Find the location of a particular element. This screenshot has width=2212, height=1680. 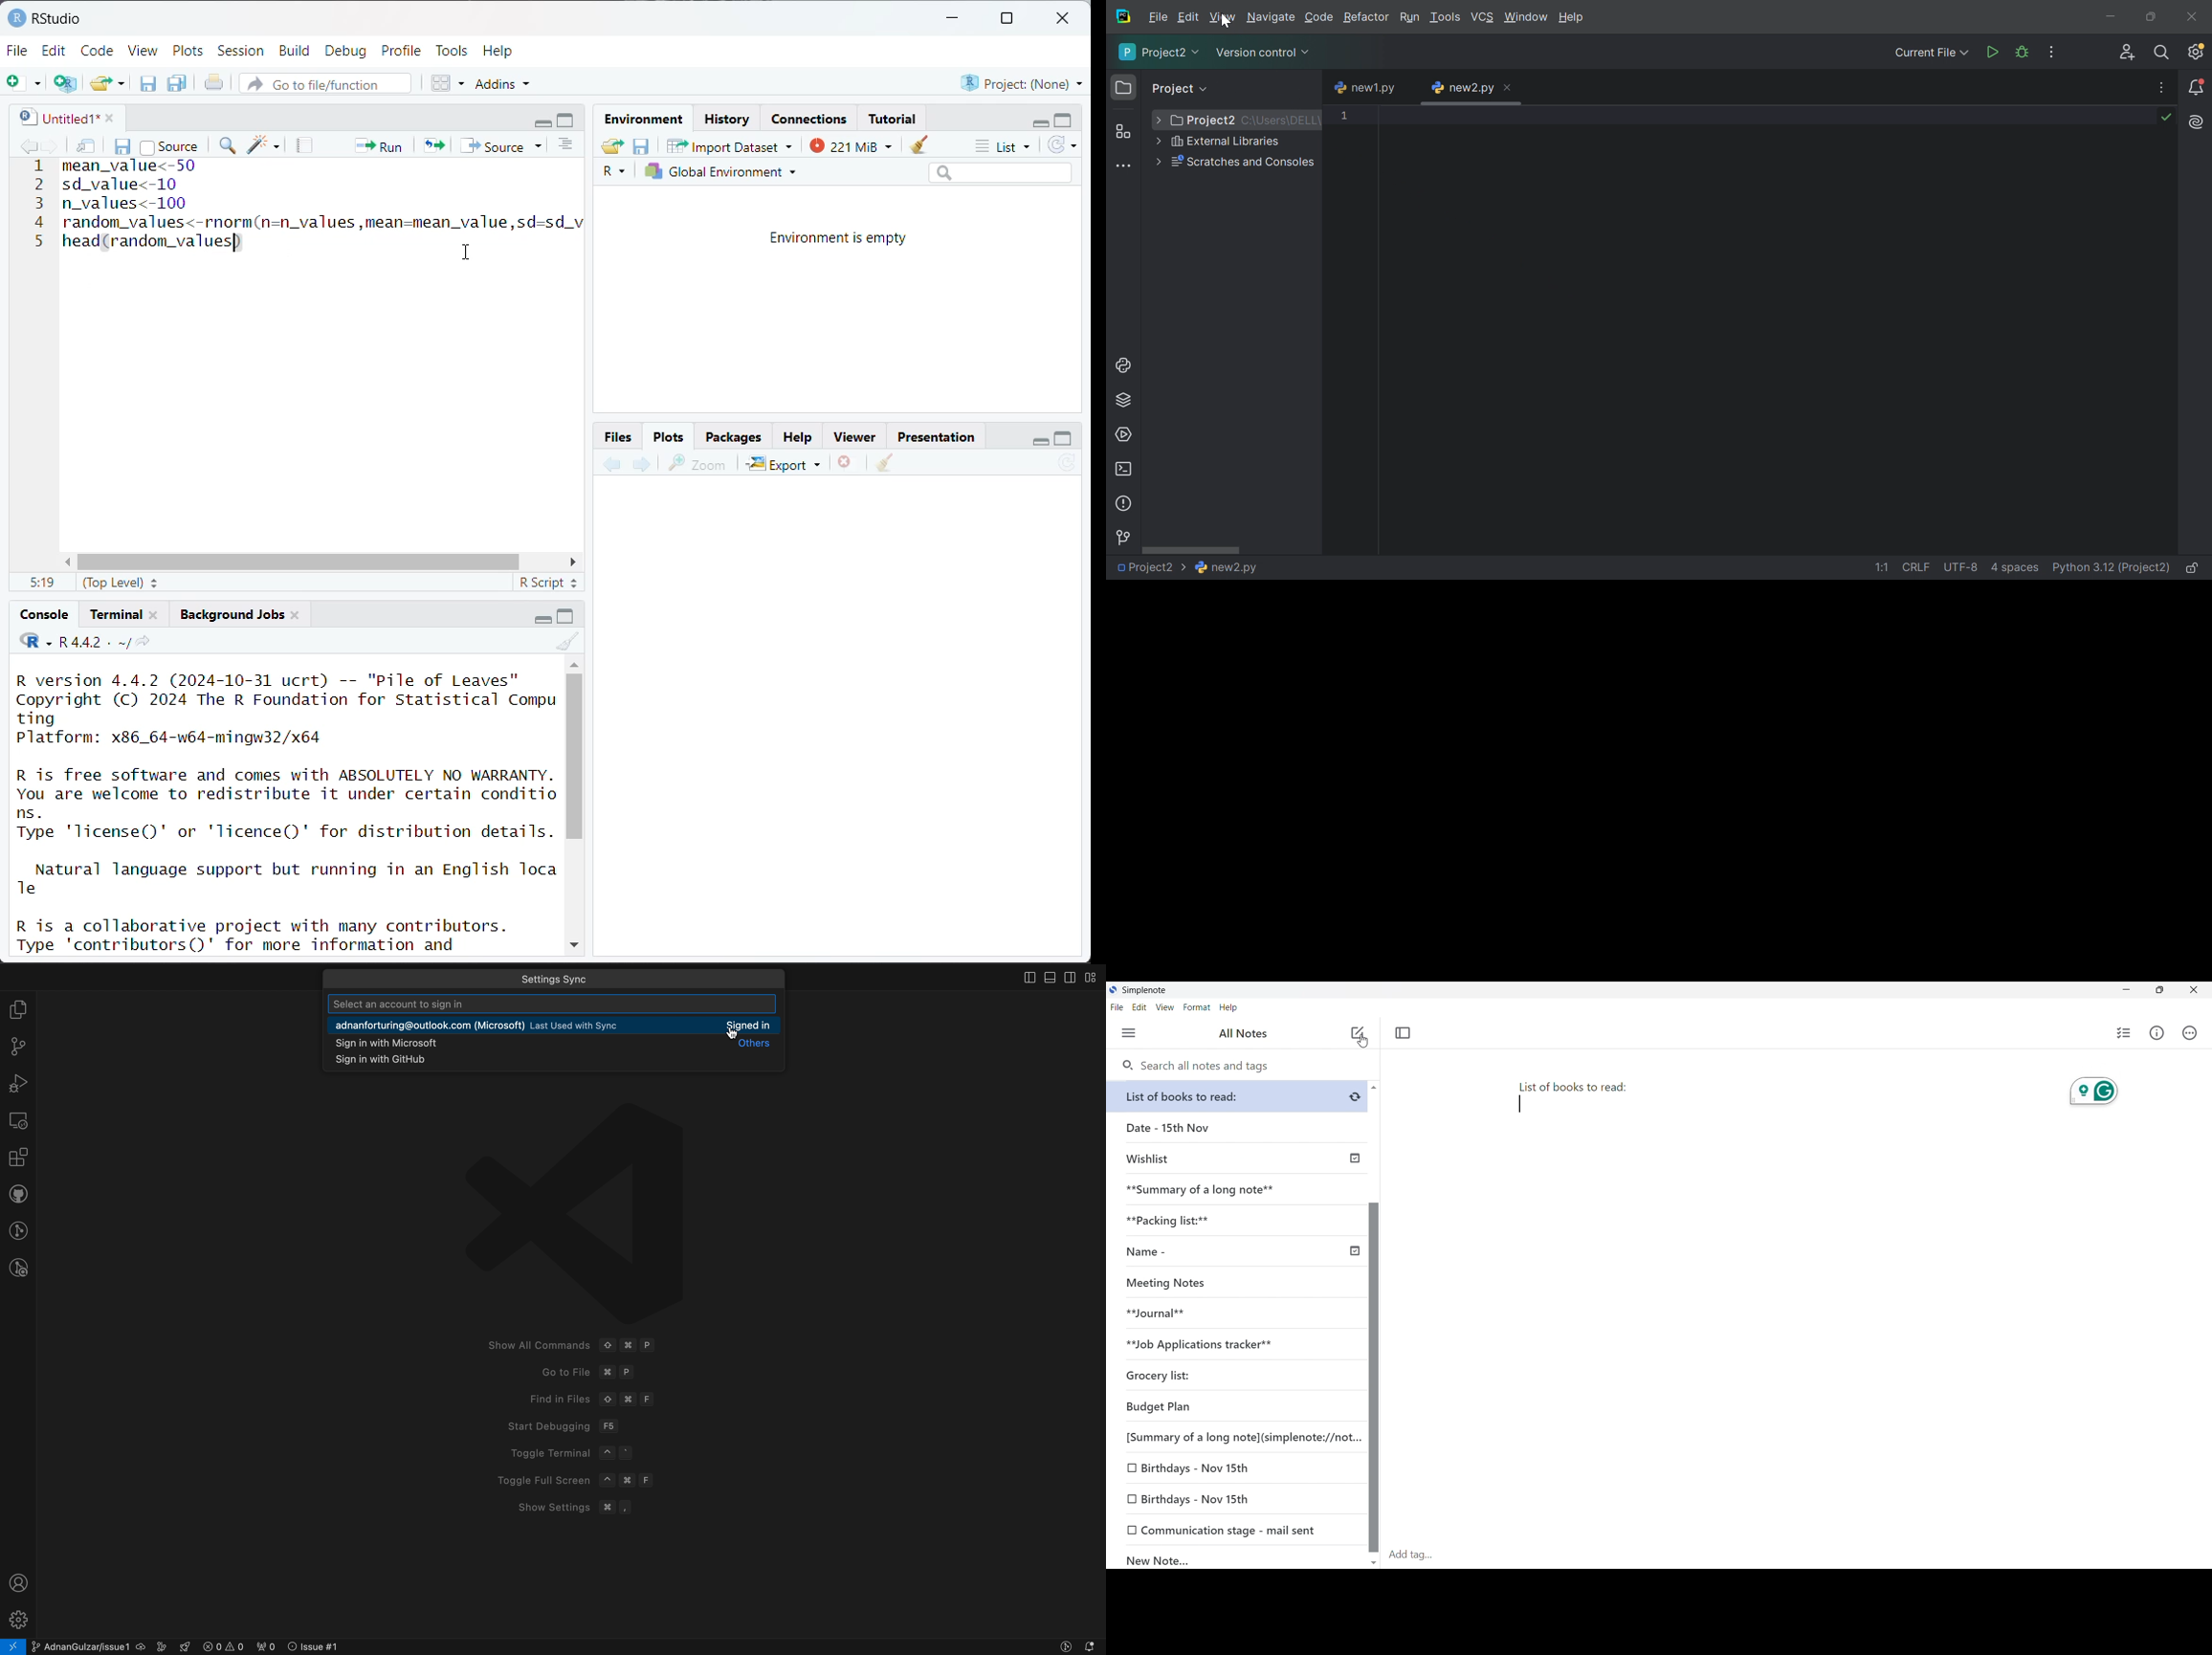

(top level) is located at coordinates (123, 582).